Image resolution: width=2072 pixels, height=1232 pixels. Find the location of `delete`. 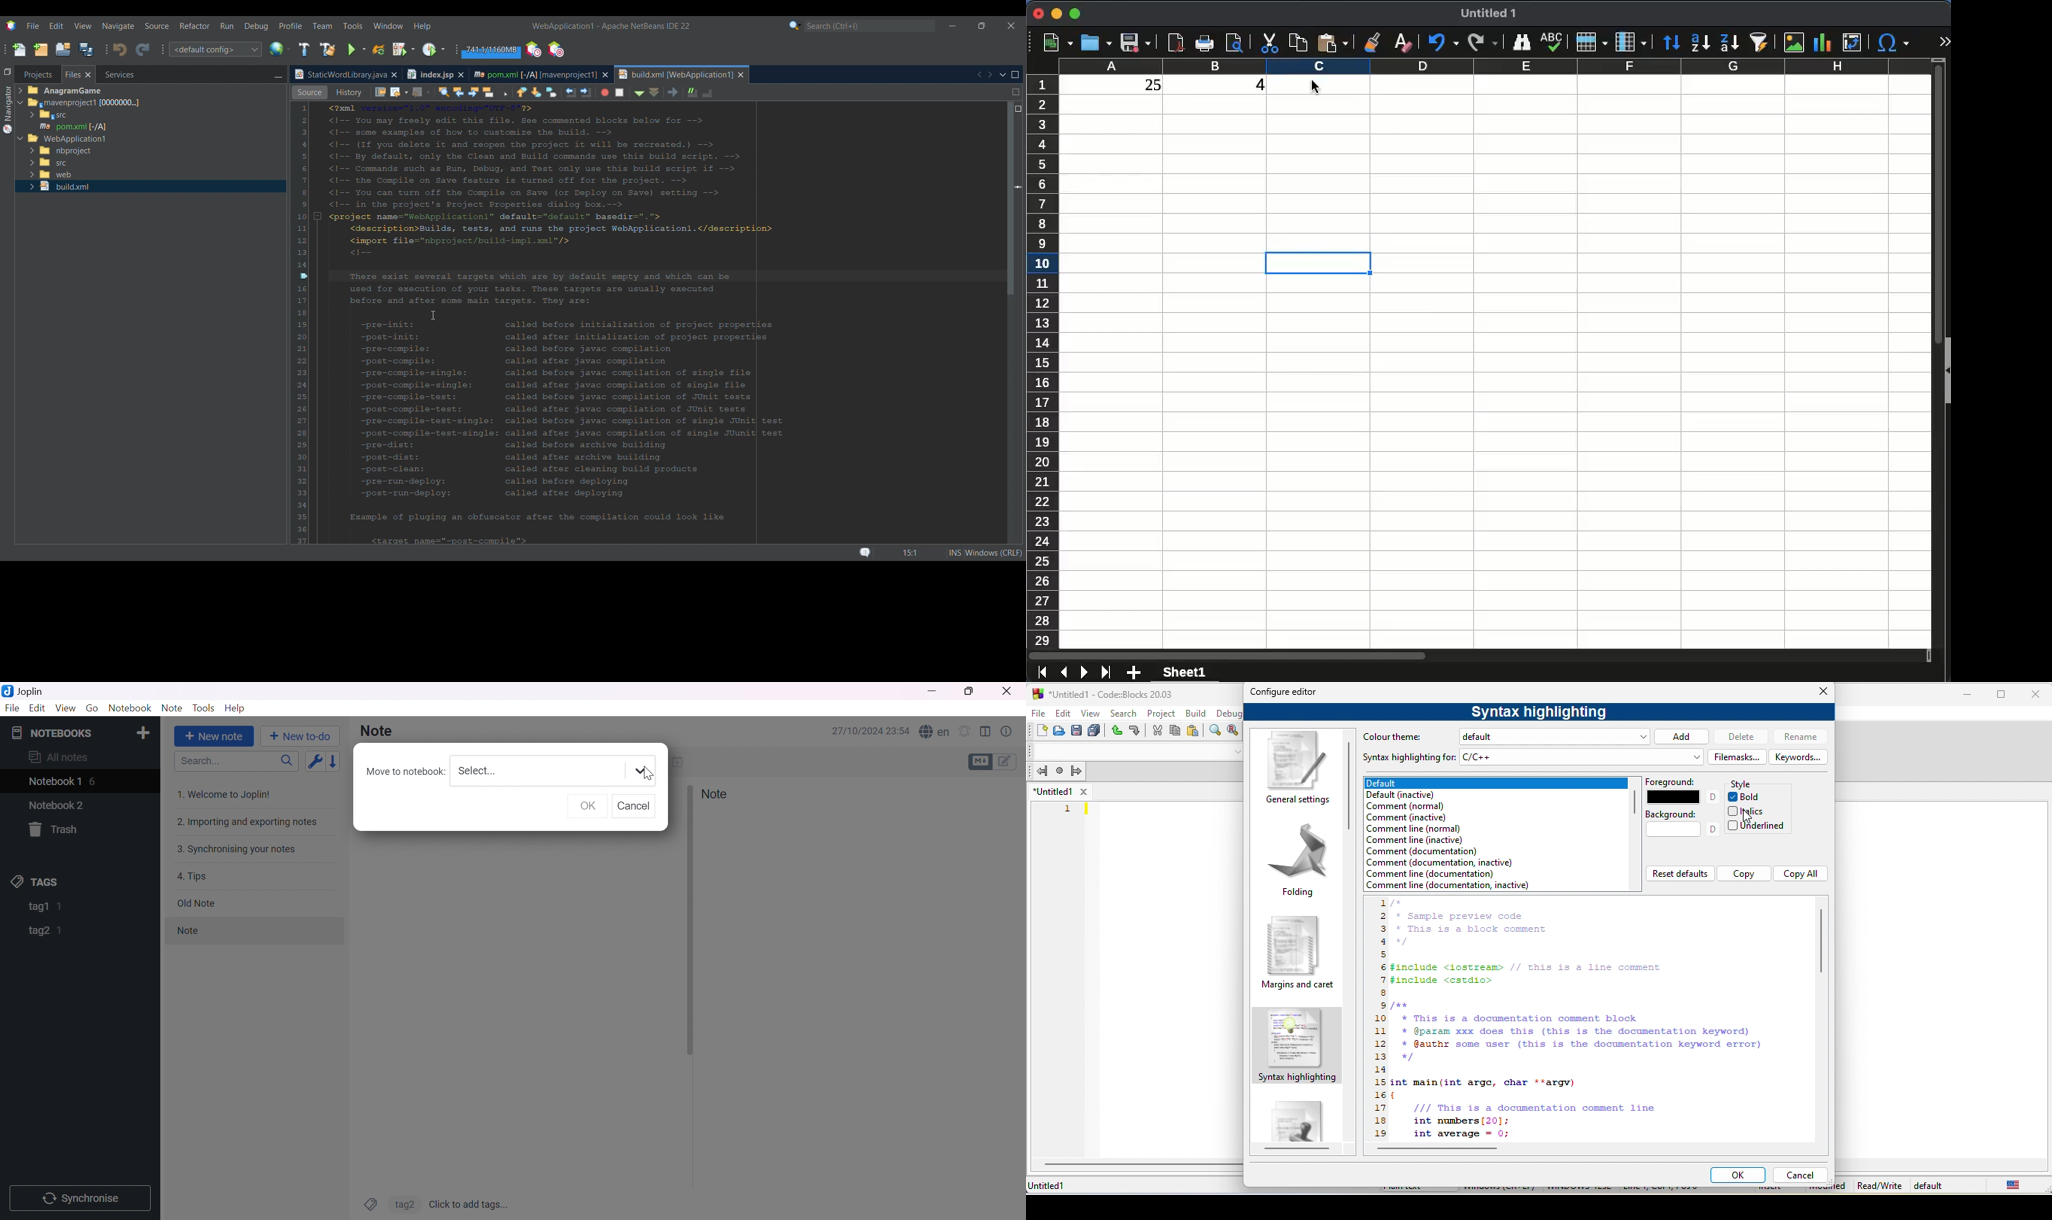

delete is located at coordinates (1740, 737).